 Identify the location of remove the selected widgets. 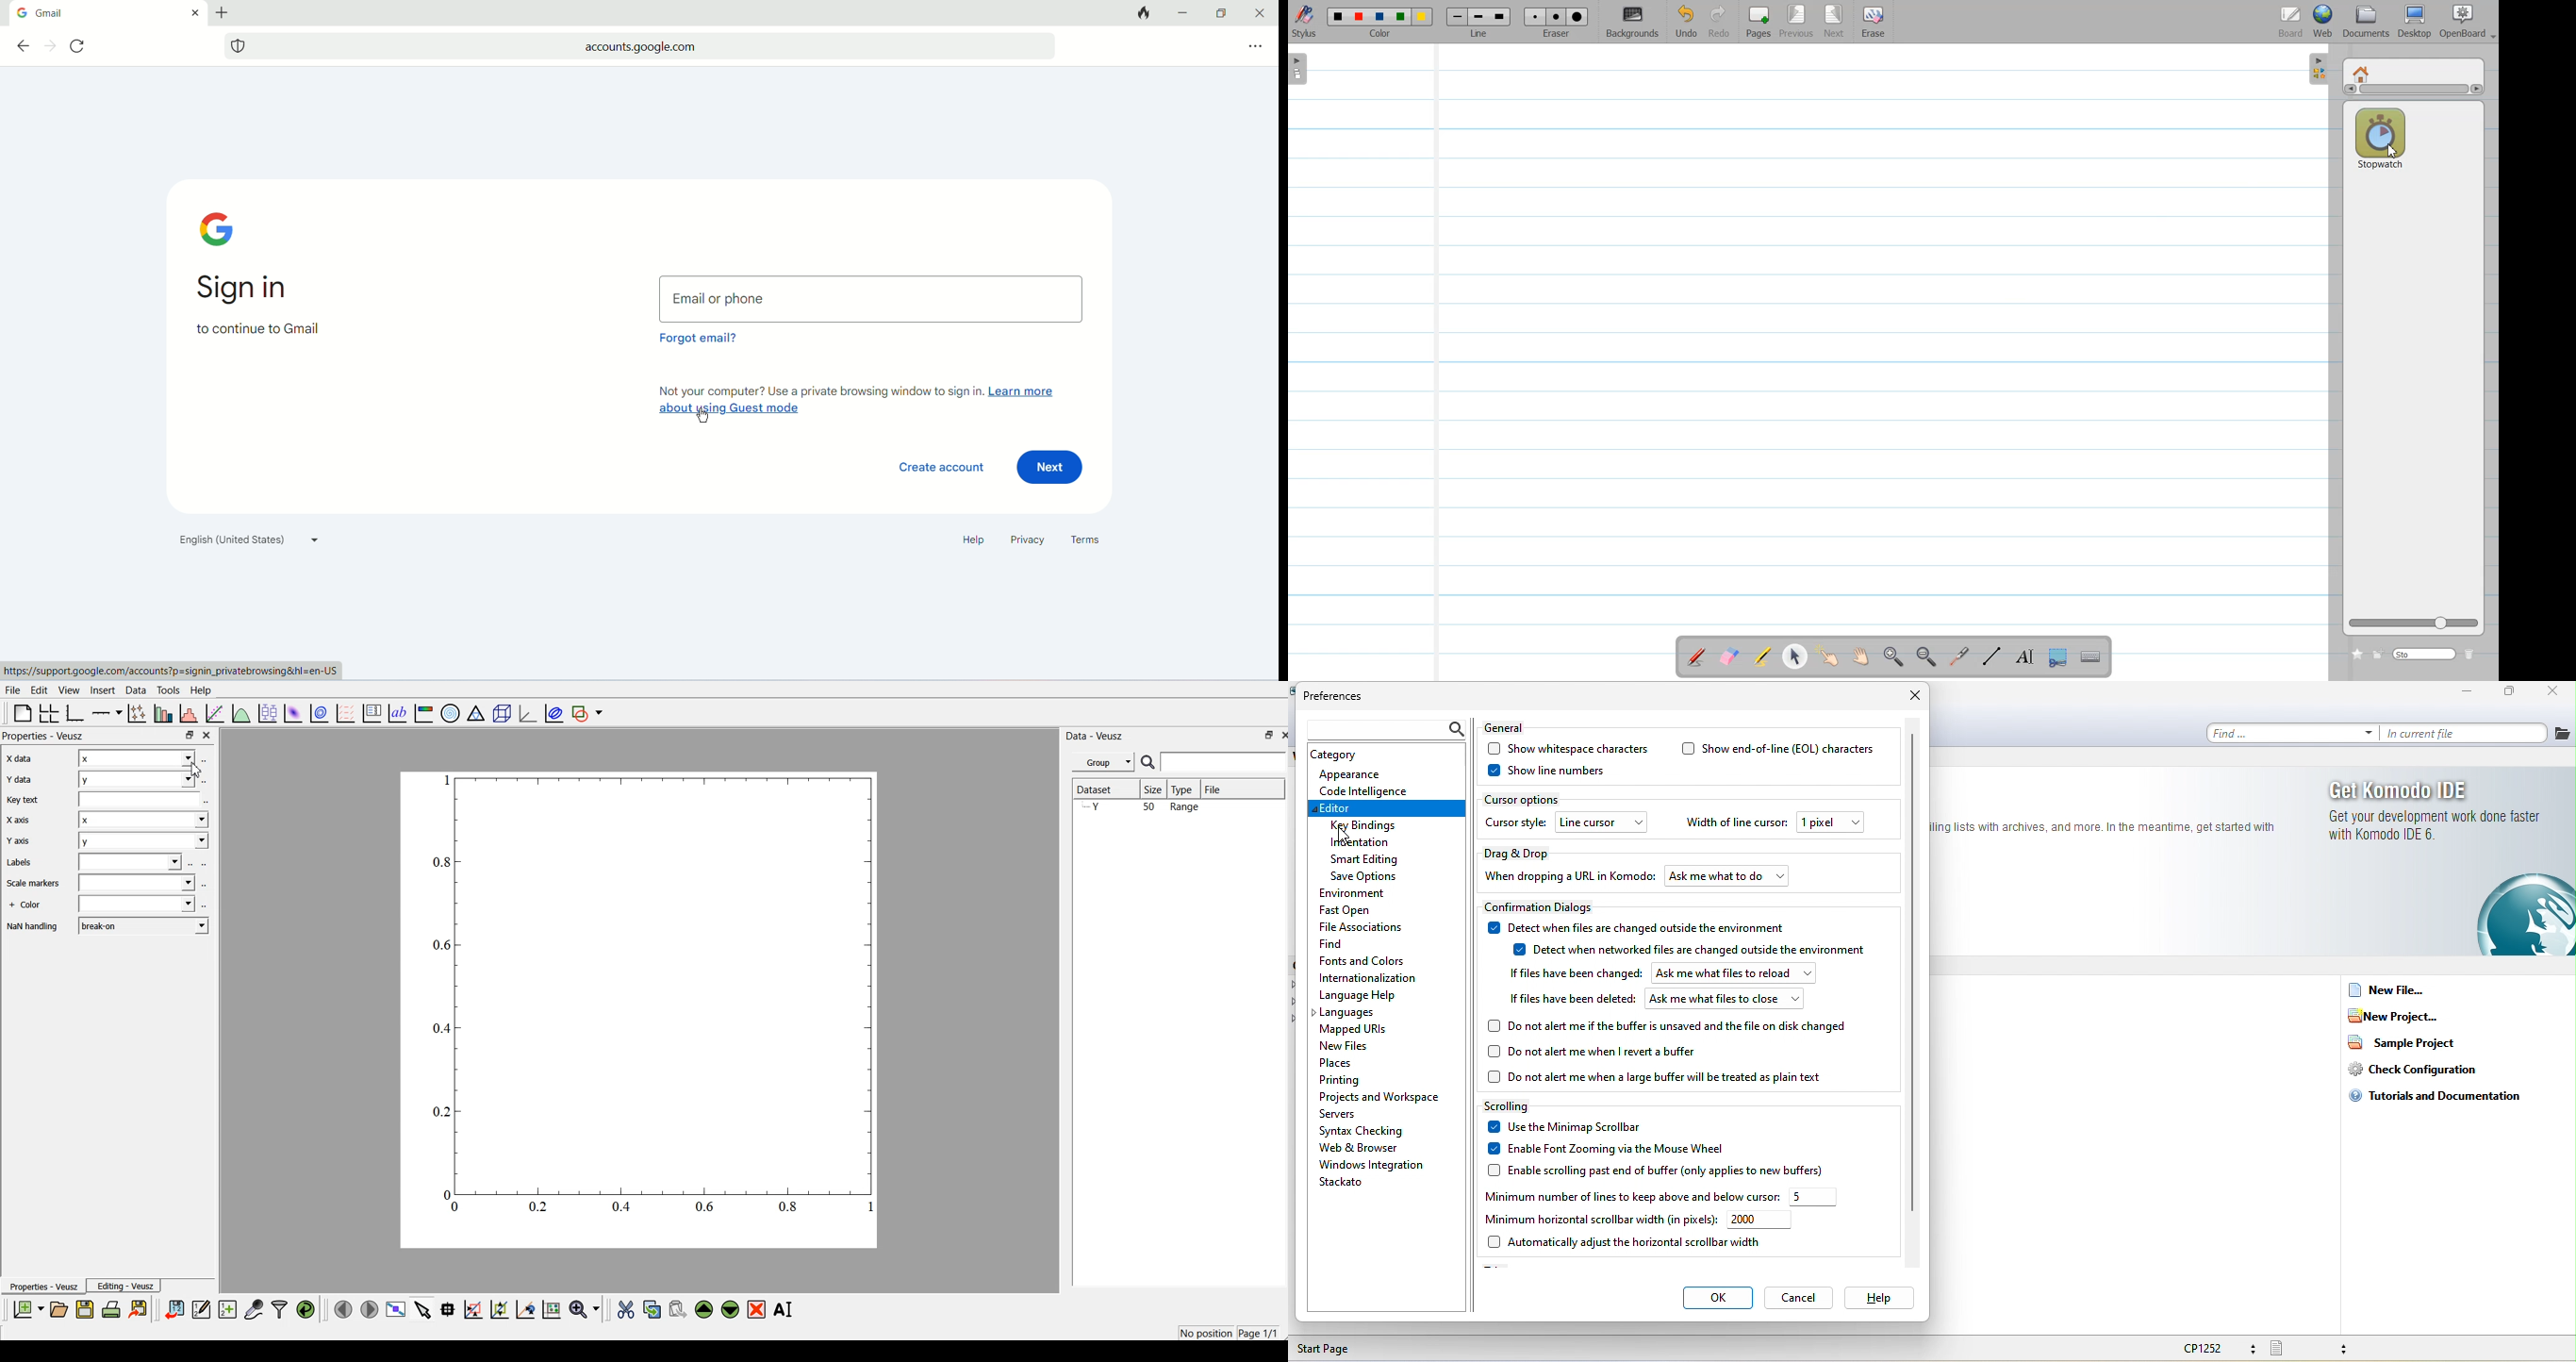
(757, 1310).